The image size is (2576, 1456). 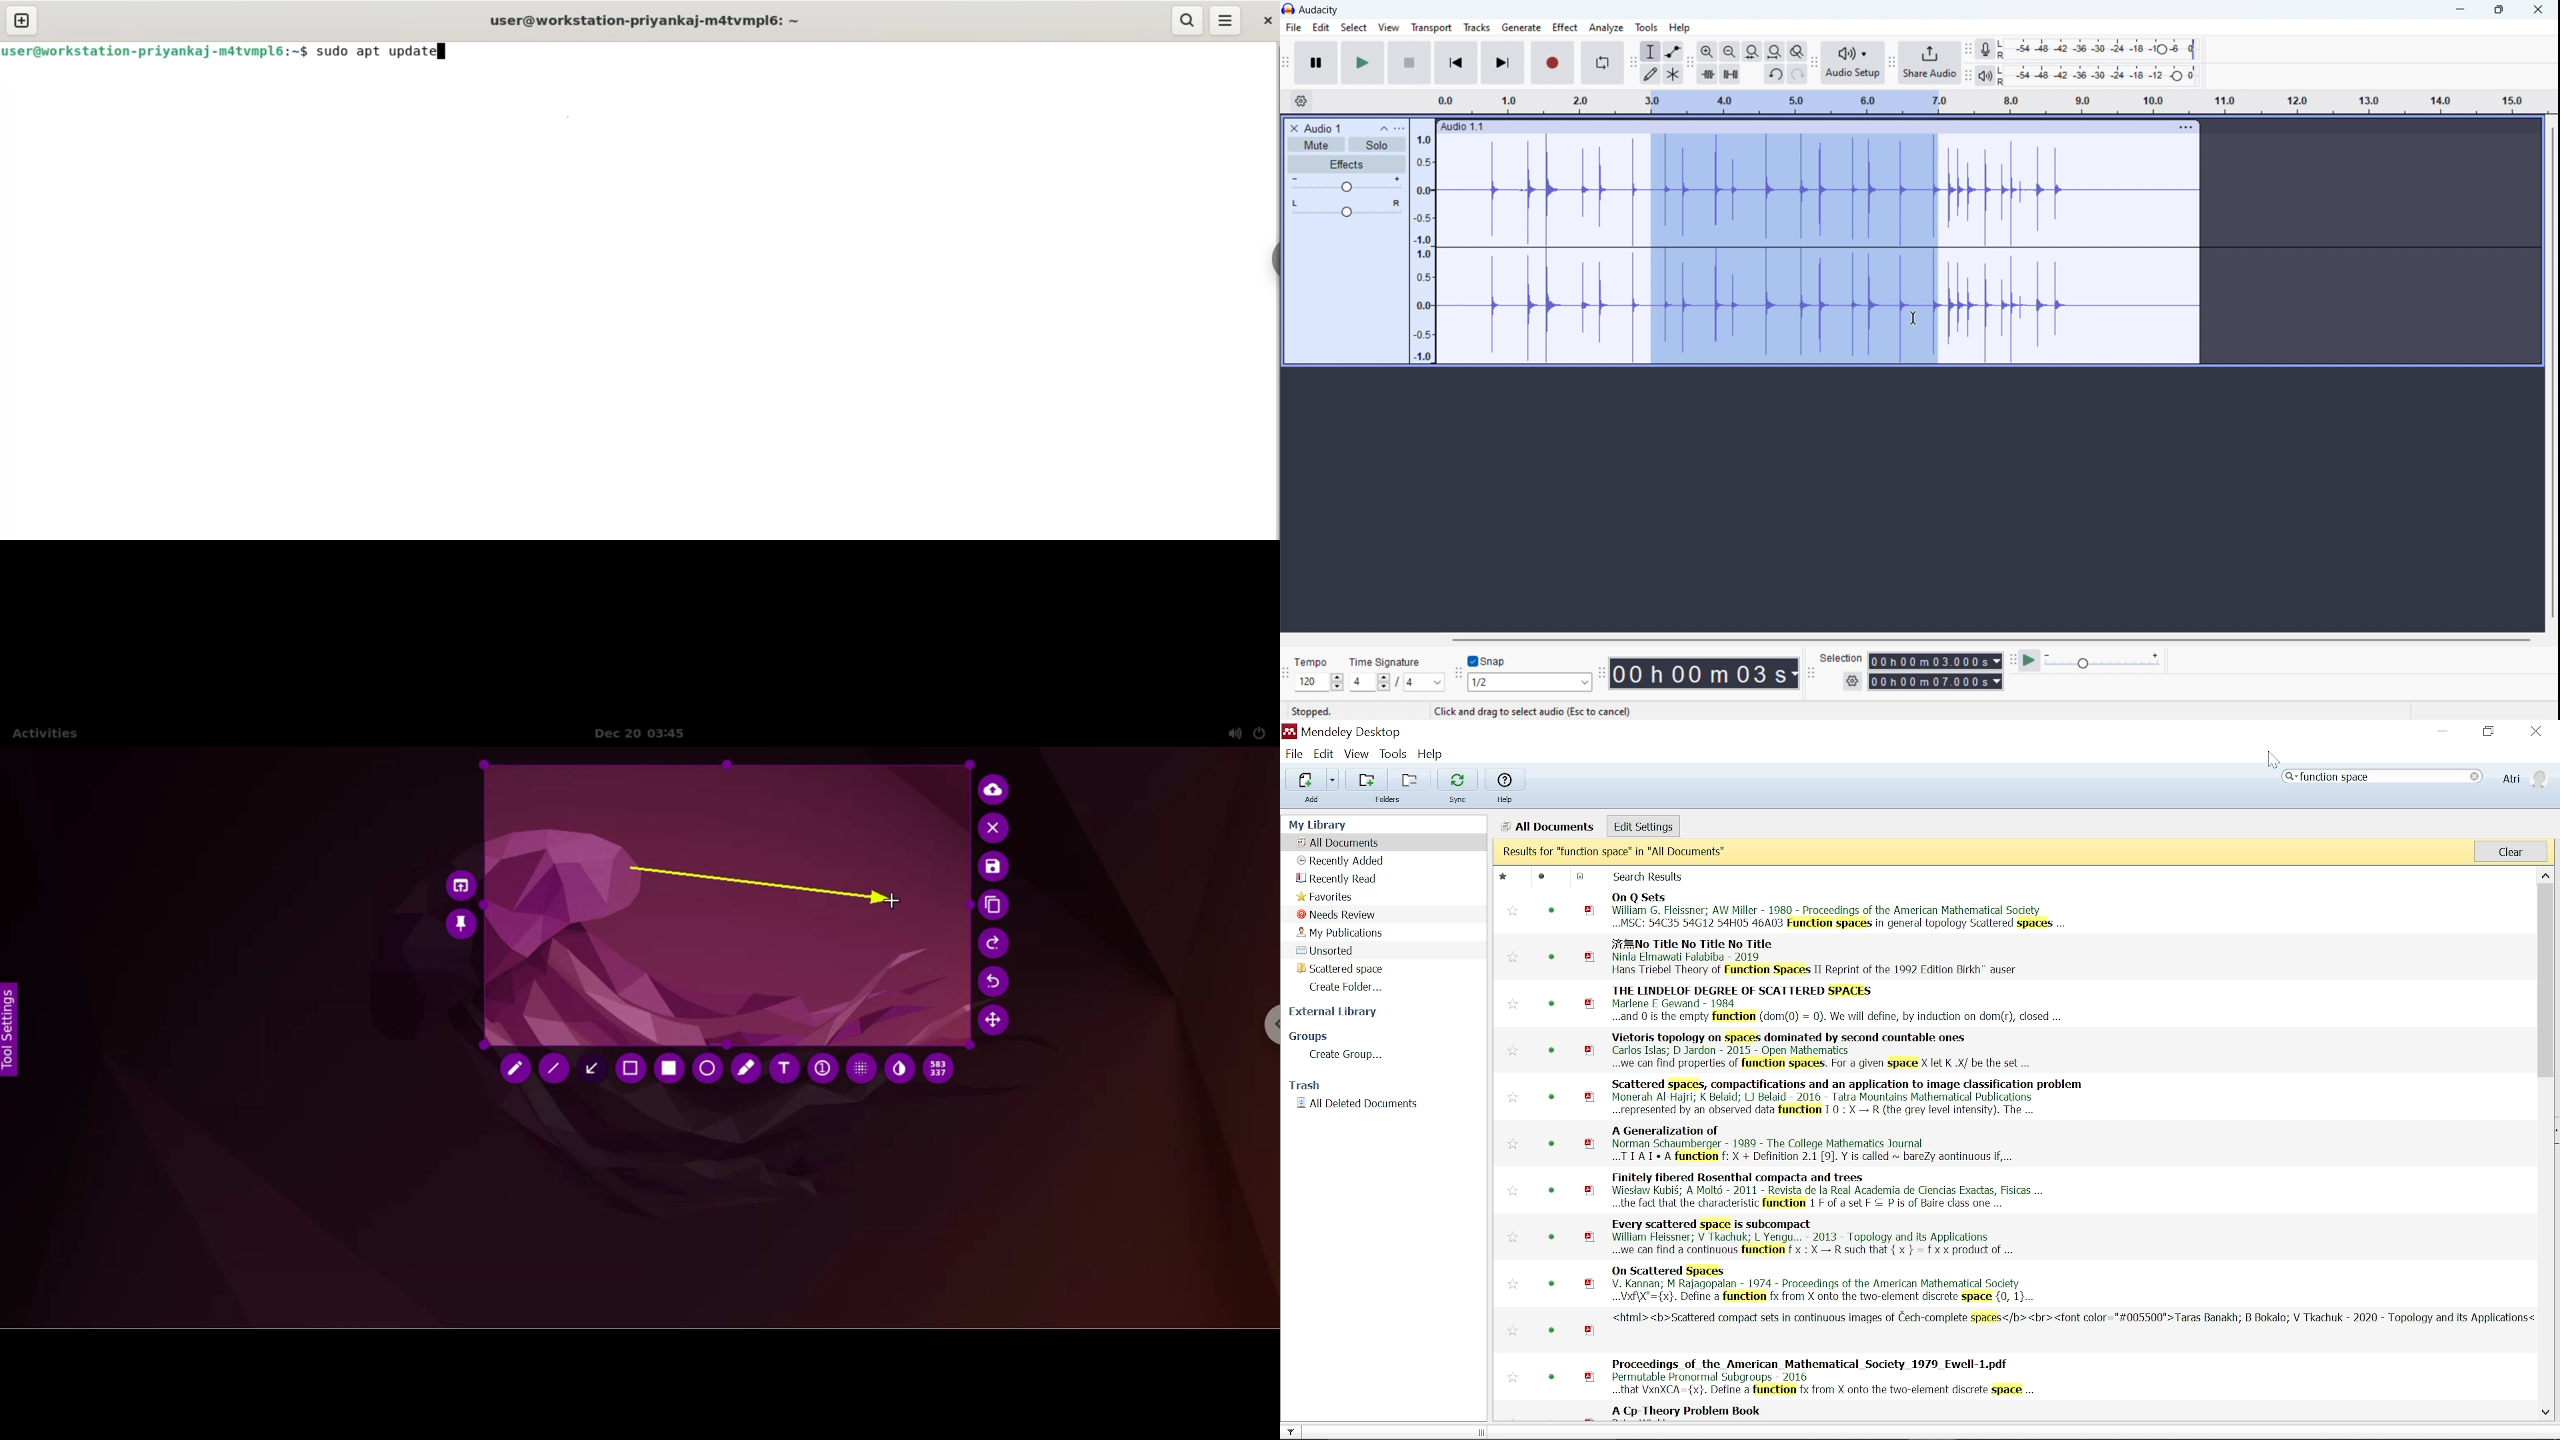 I want to click on Scattered space, so click(x=1338, y=968).